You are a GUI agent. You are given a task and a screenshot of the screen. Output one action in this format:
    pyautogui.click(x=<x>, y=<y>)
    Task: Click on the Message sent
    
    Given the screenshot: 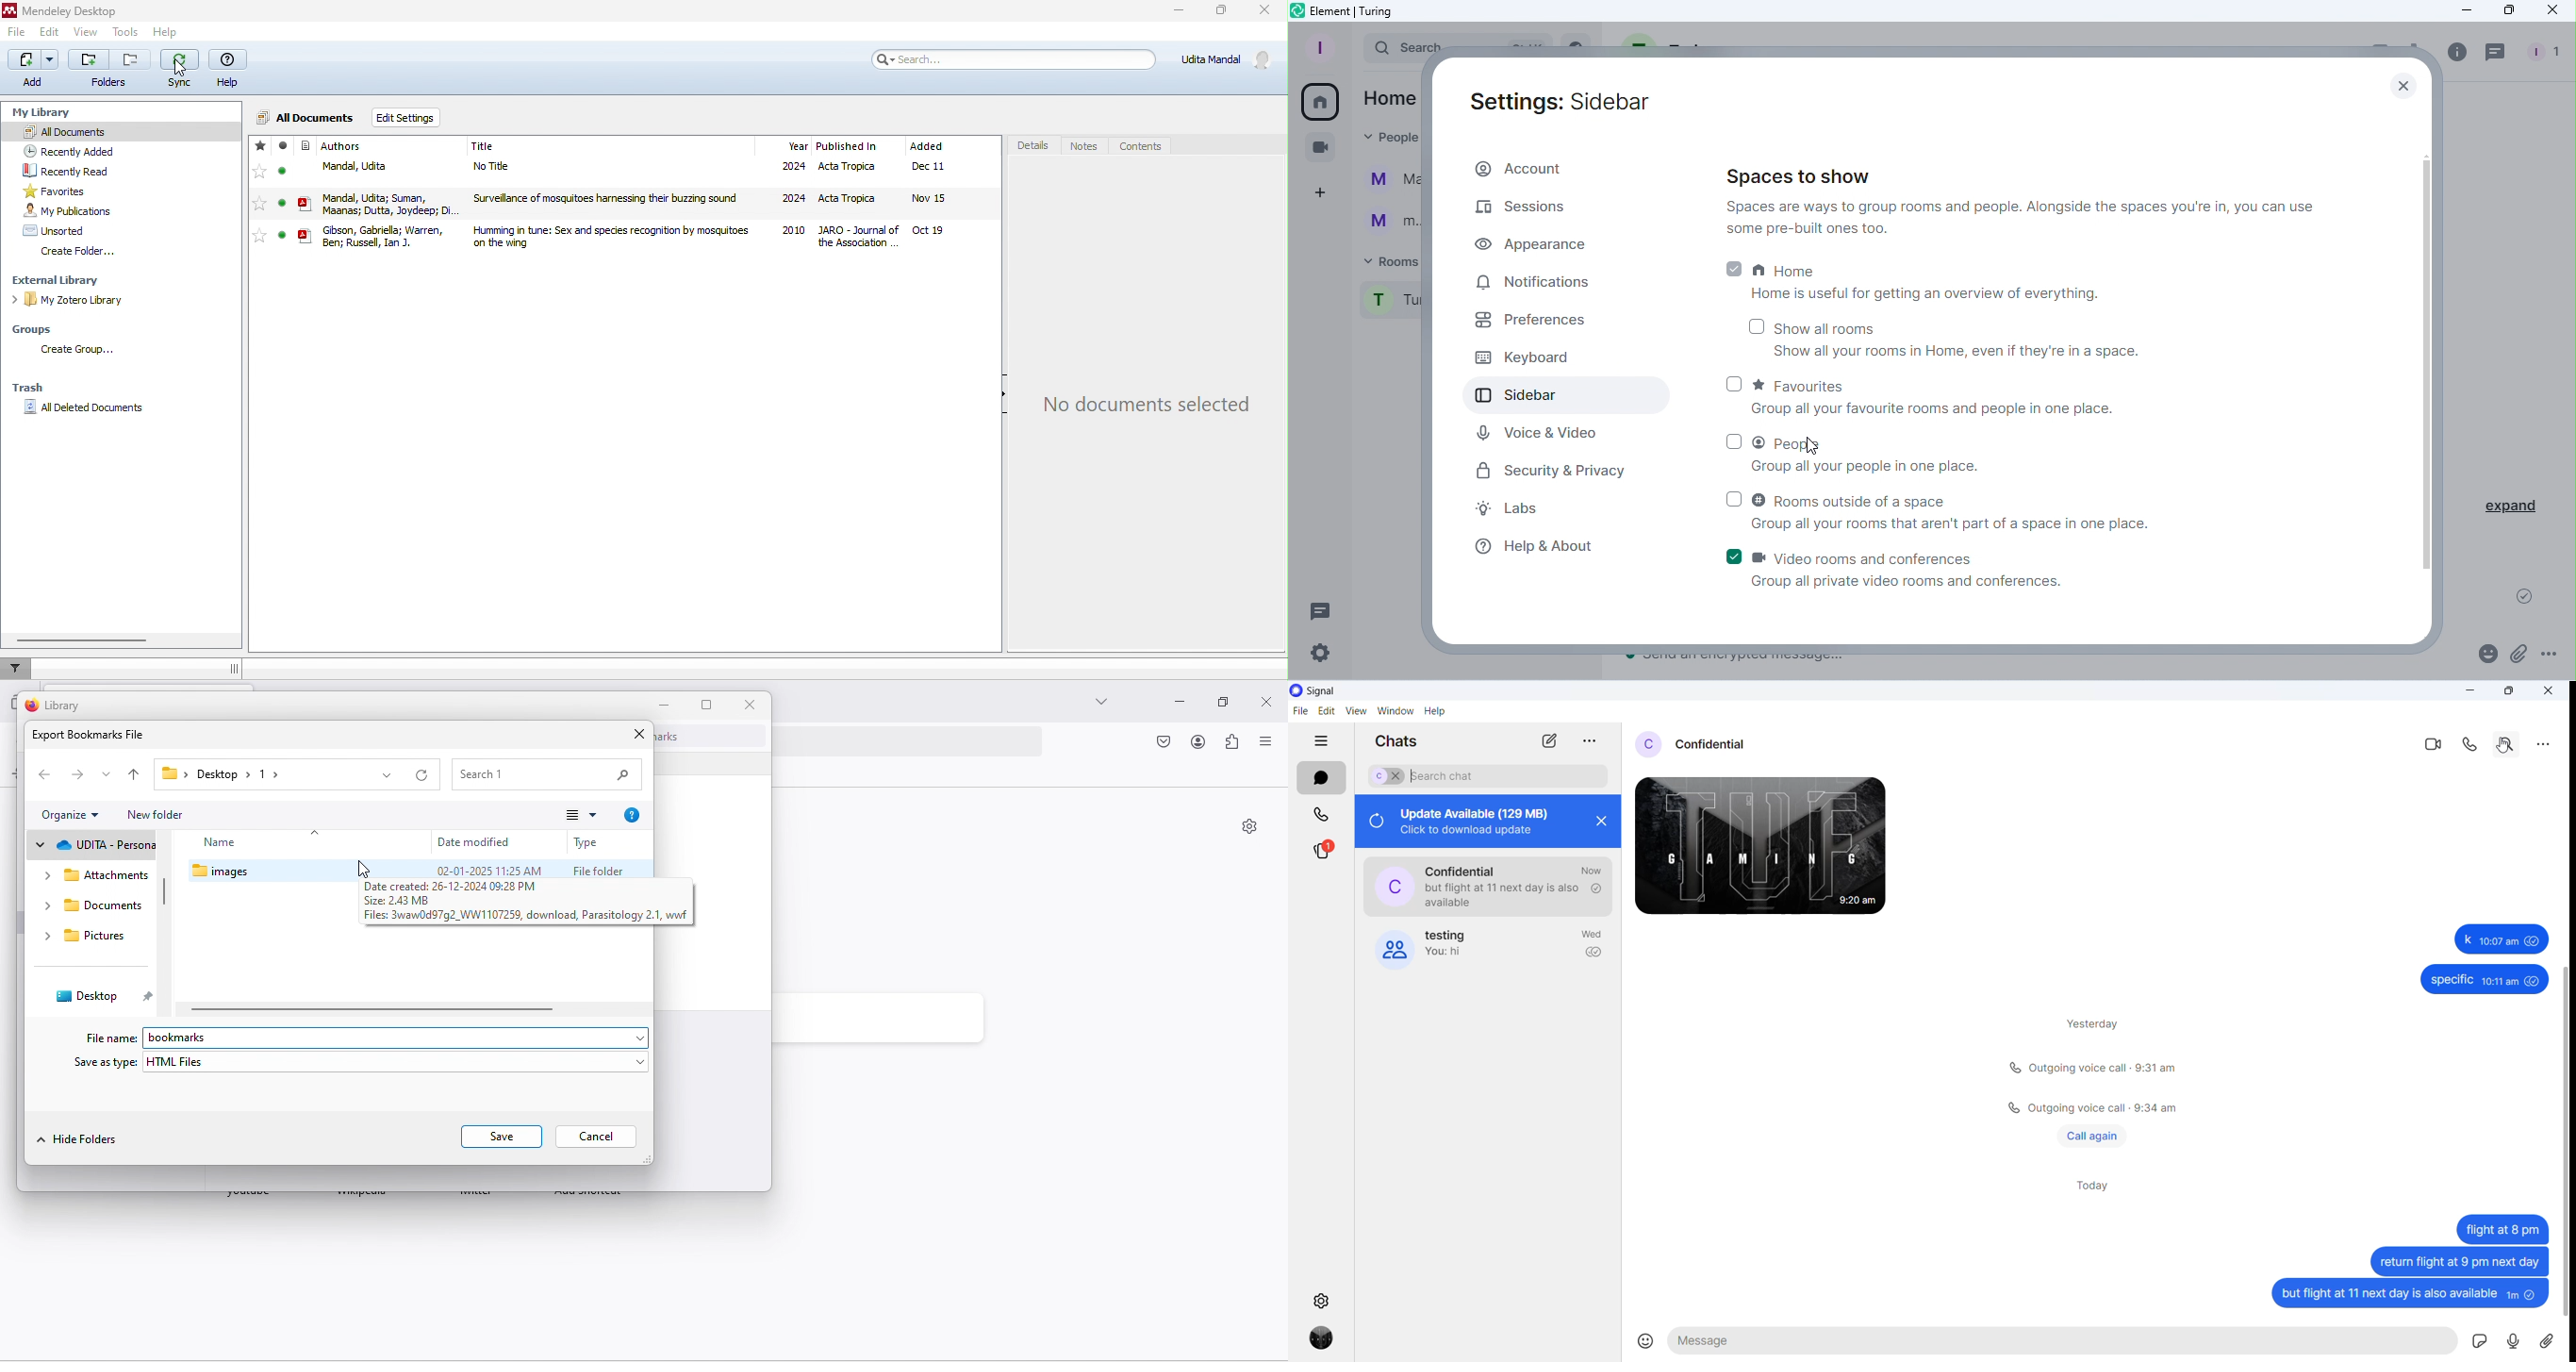 What is the action you would take?
    pyautogui.click(x=2532, y=593)
    